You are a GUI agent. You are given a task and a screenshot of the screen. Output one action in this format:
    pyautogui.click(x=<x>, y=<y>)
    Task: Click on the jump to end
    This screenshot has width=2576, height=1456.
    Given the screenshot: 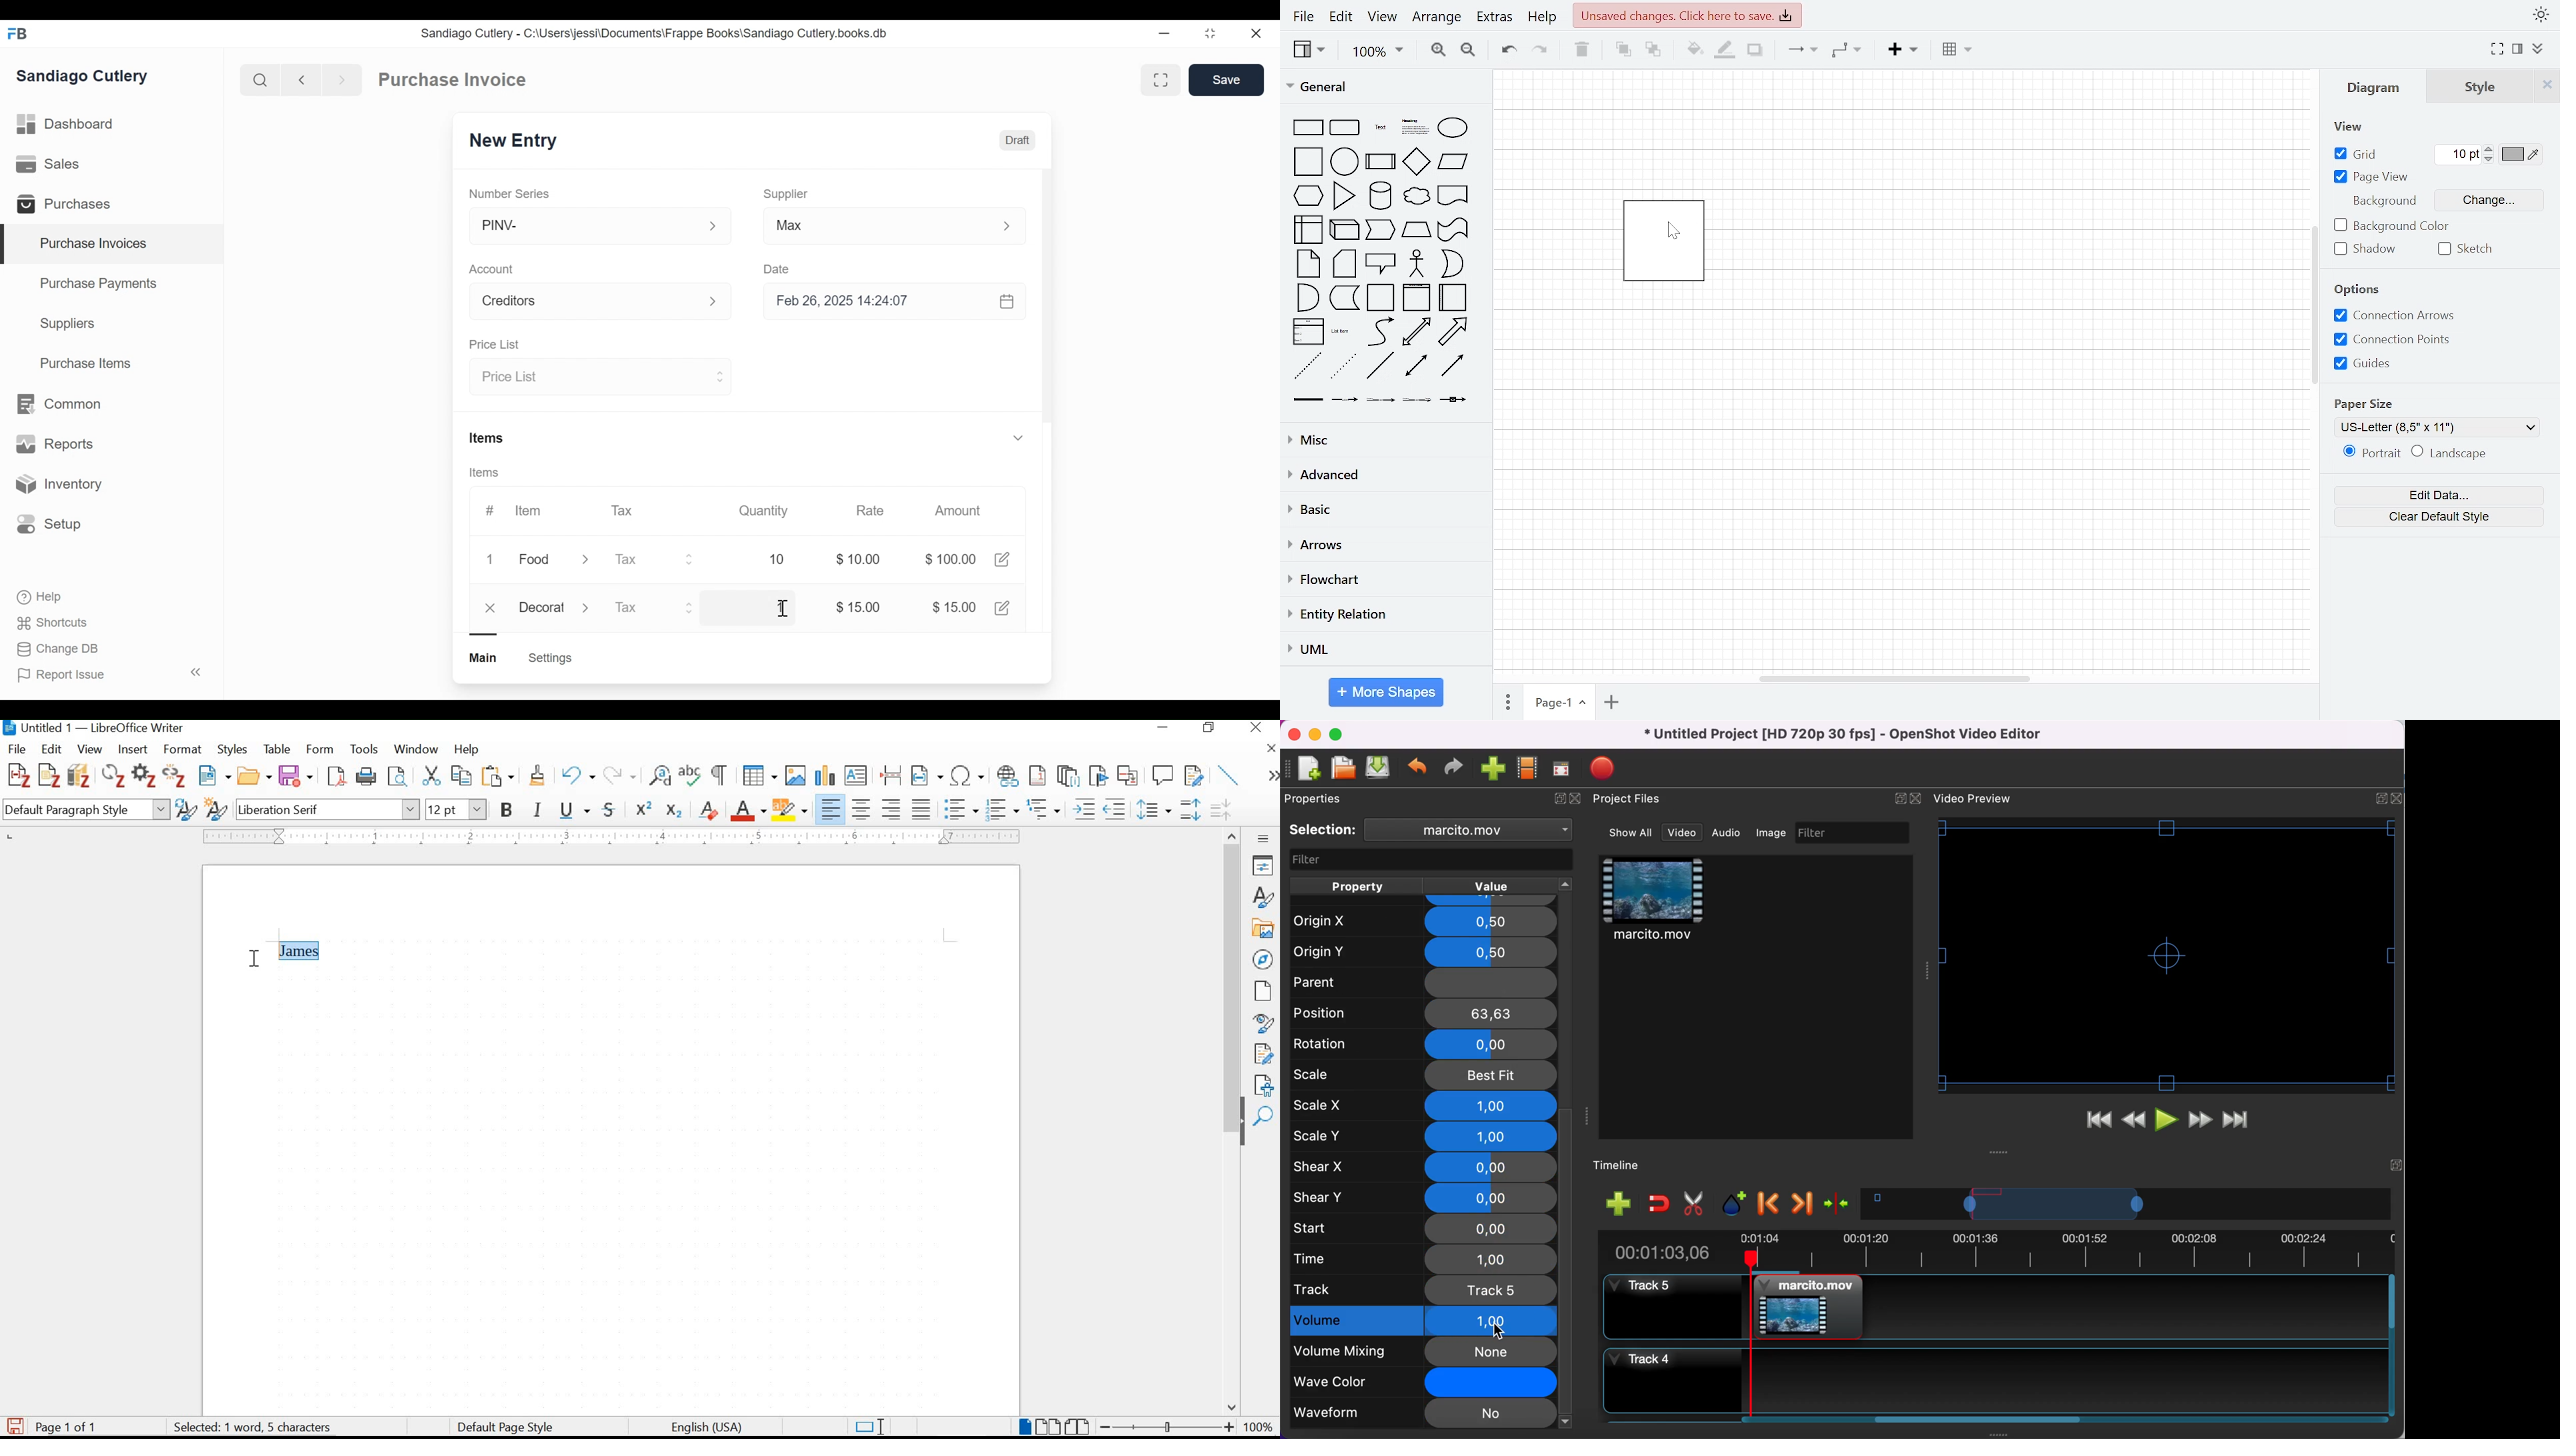 What is the action you would take?
    pyautogui.click(x=2236, y=1122)
    